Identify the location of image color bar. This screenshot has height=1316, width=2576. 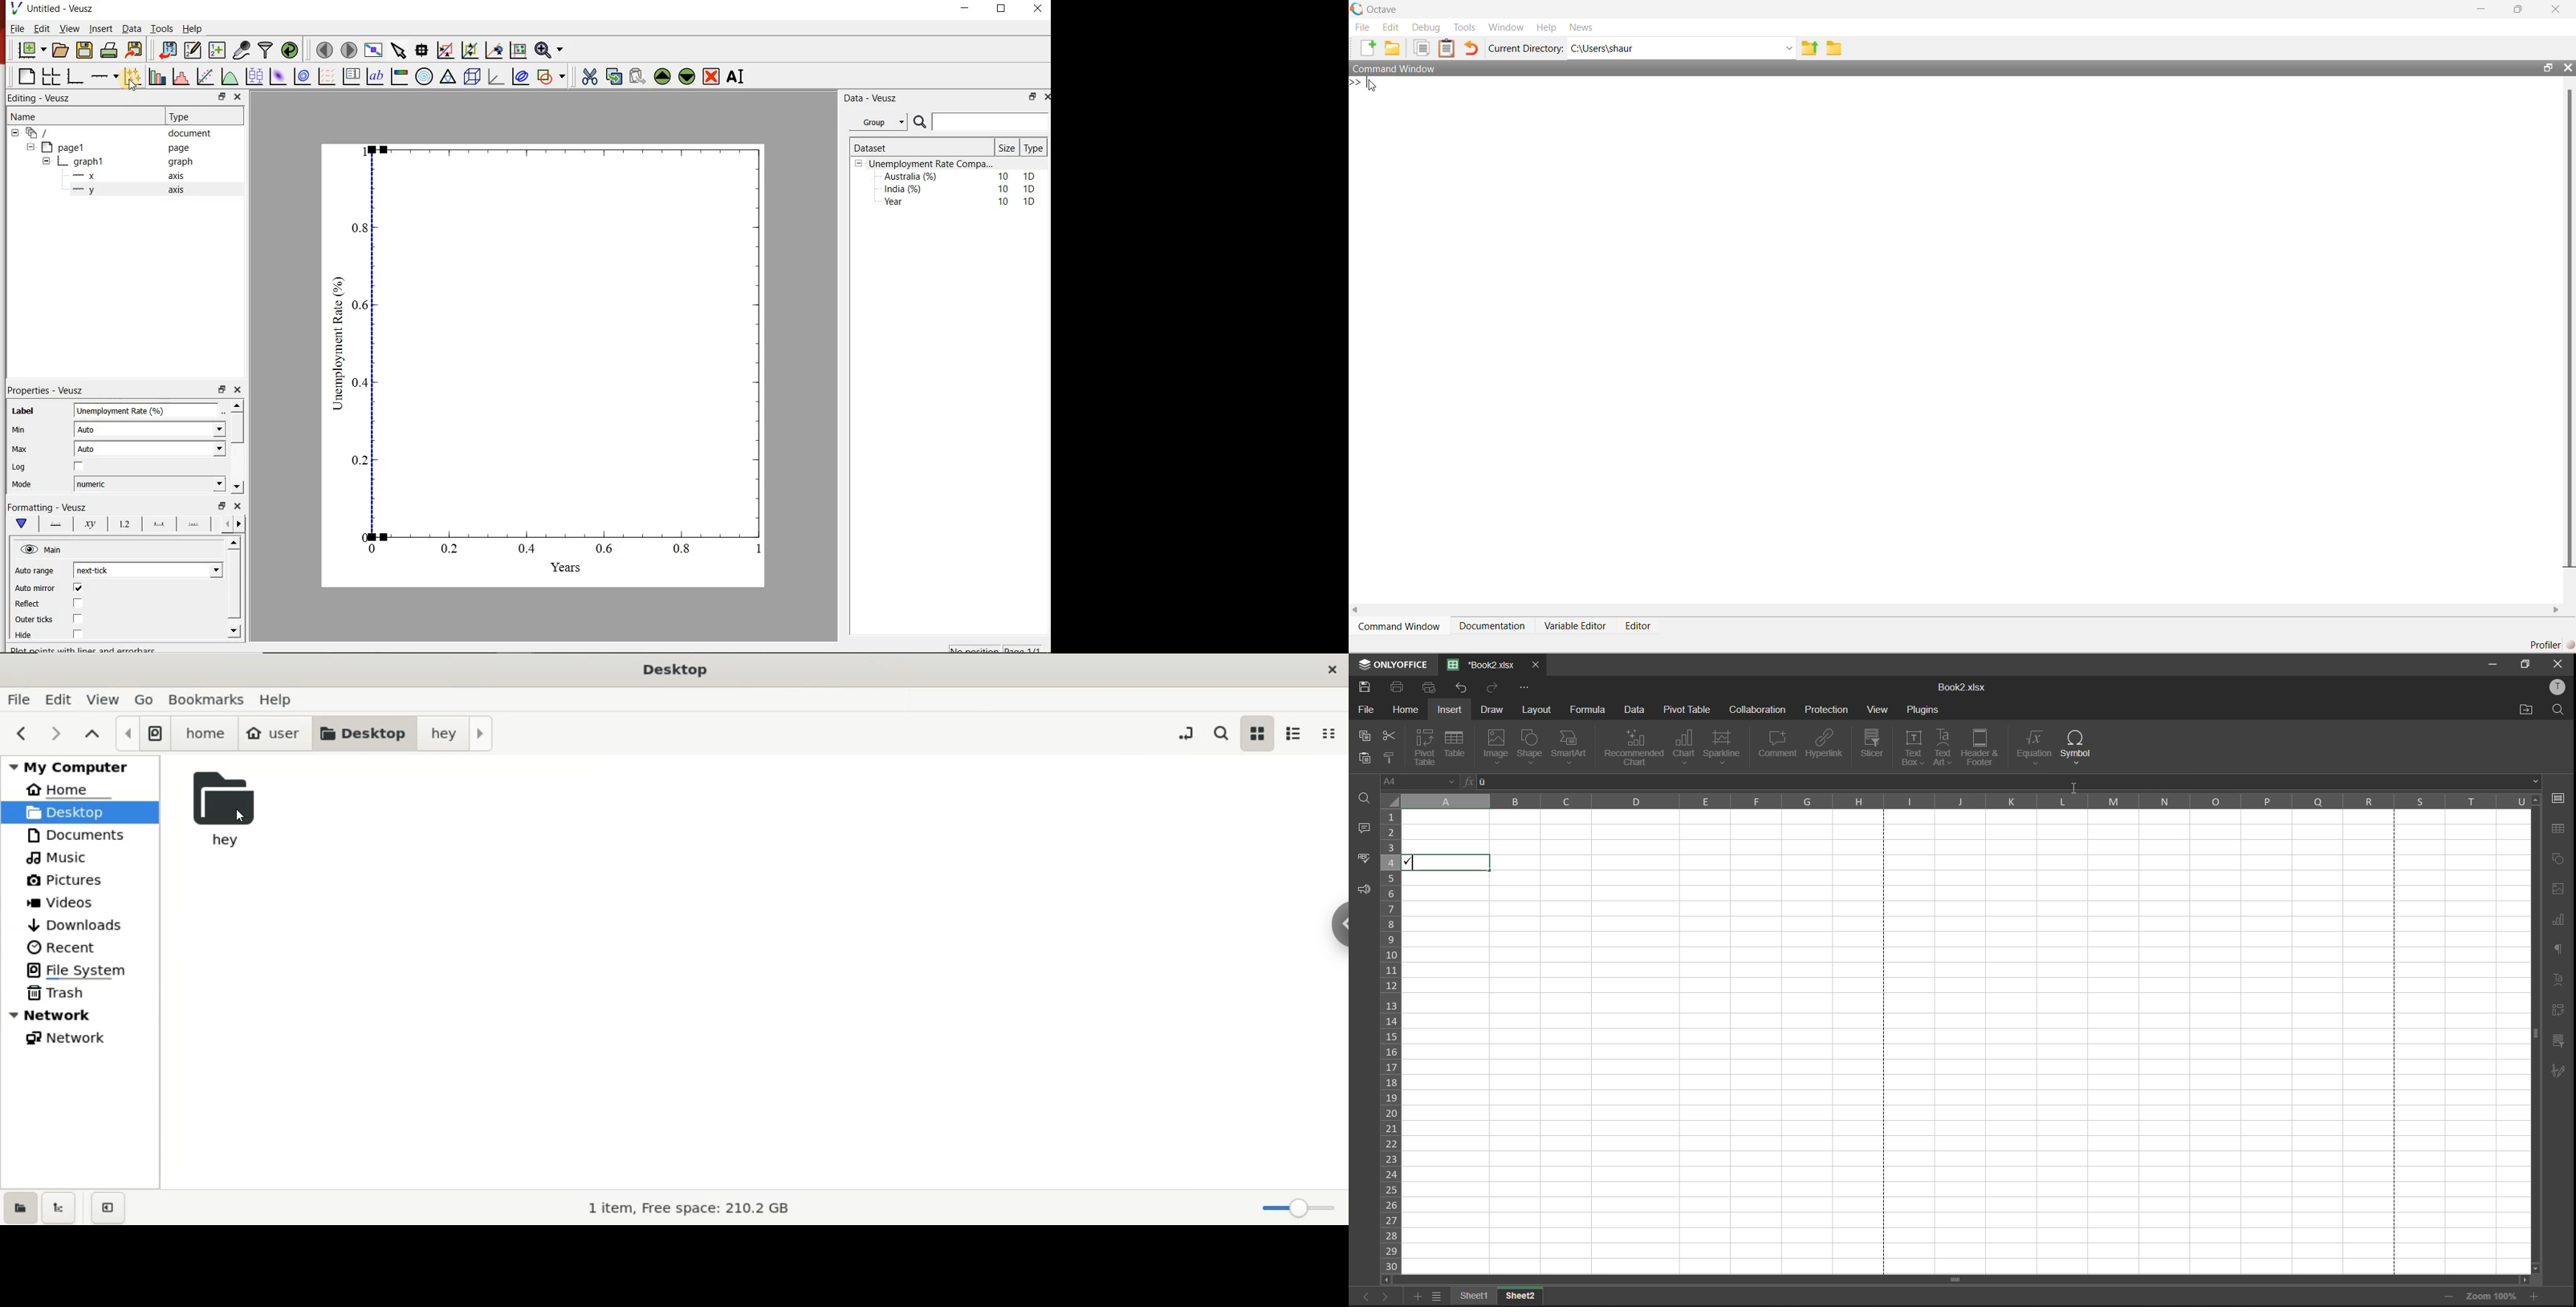
(399, 77).